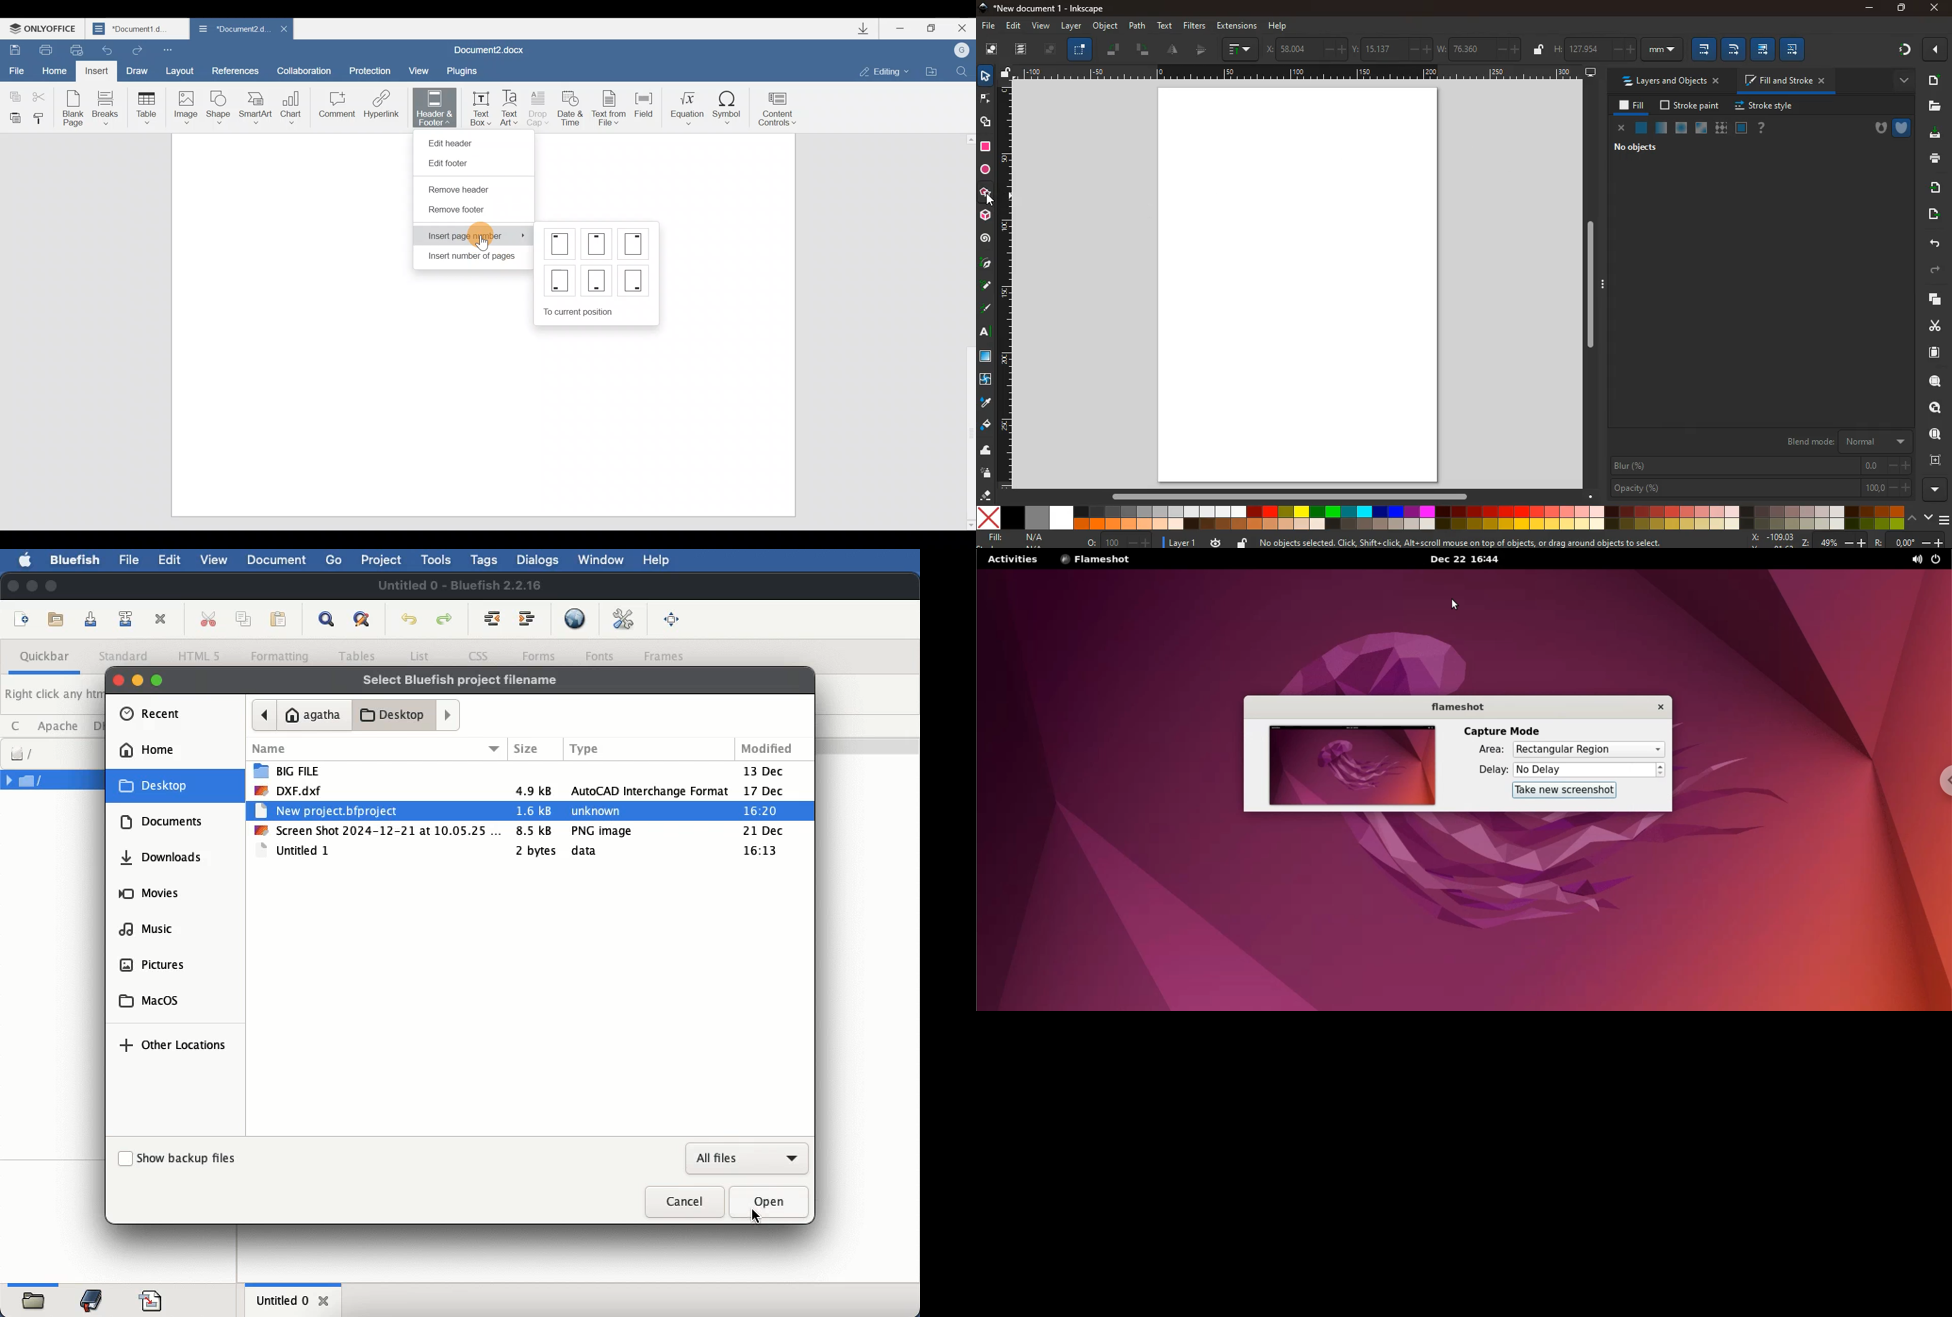 The width and height of the screenshot is (1960, 1344). What do you see at coordinates (335, 107) in the screenshot?
I see `Comment` at bounding box center [335, 107].